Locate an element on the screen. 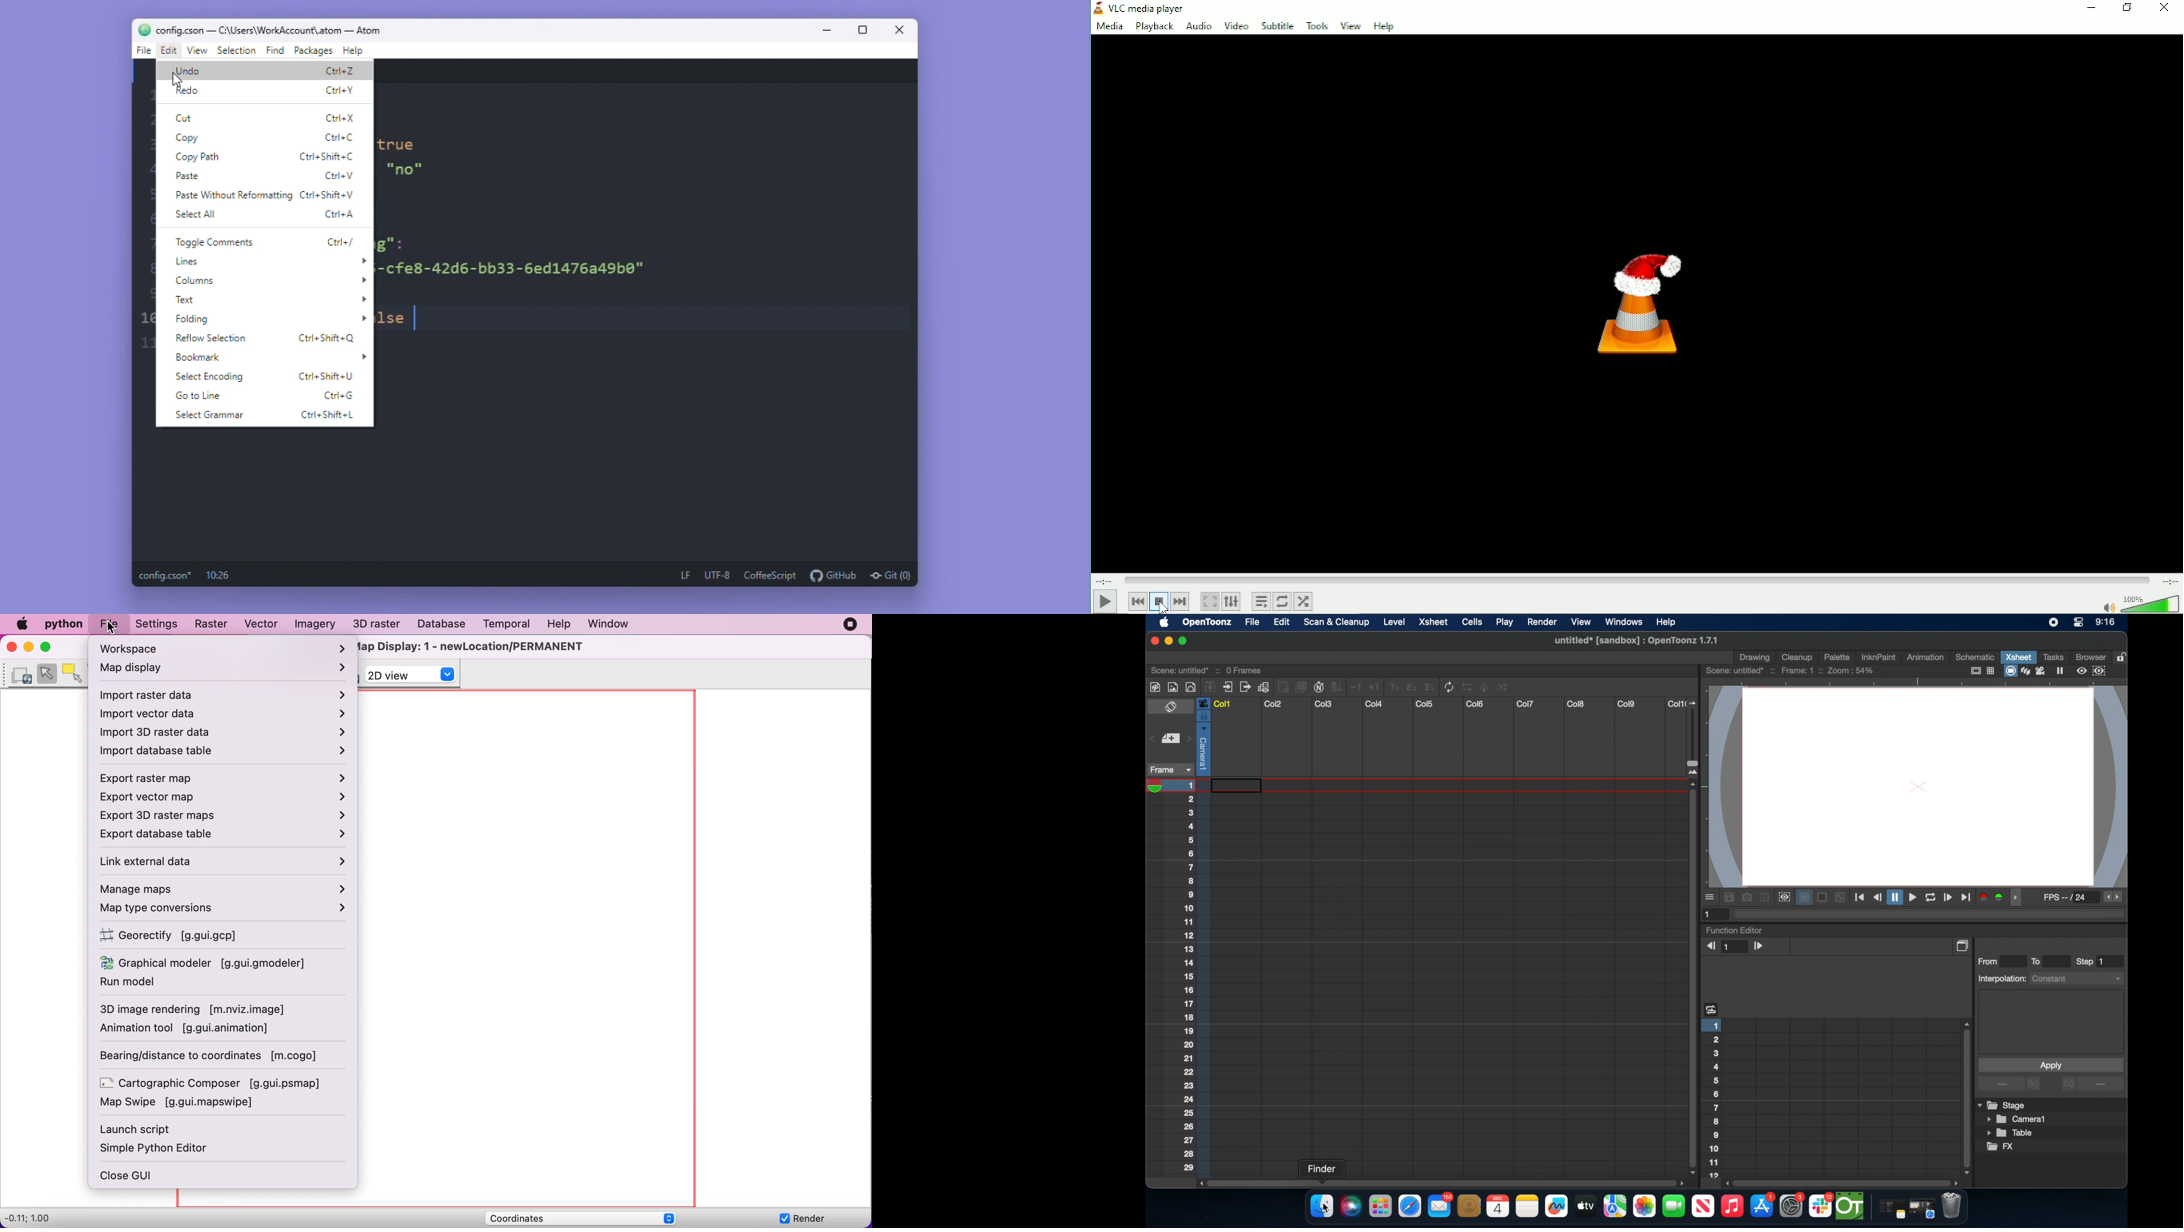 The height and width of the screenshot is (1232, 2184). Minimize is located at coordinates (2093, 8).